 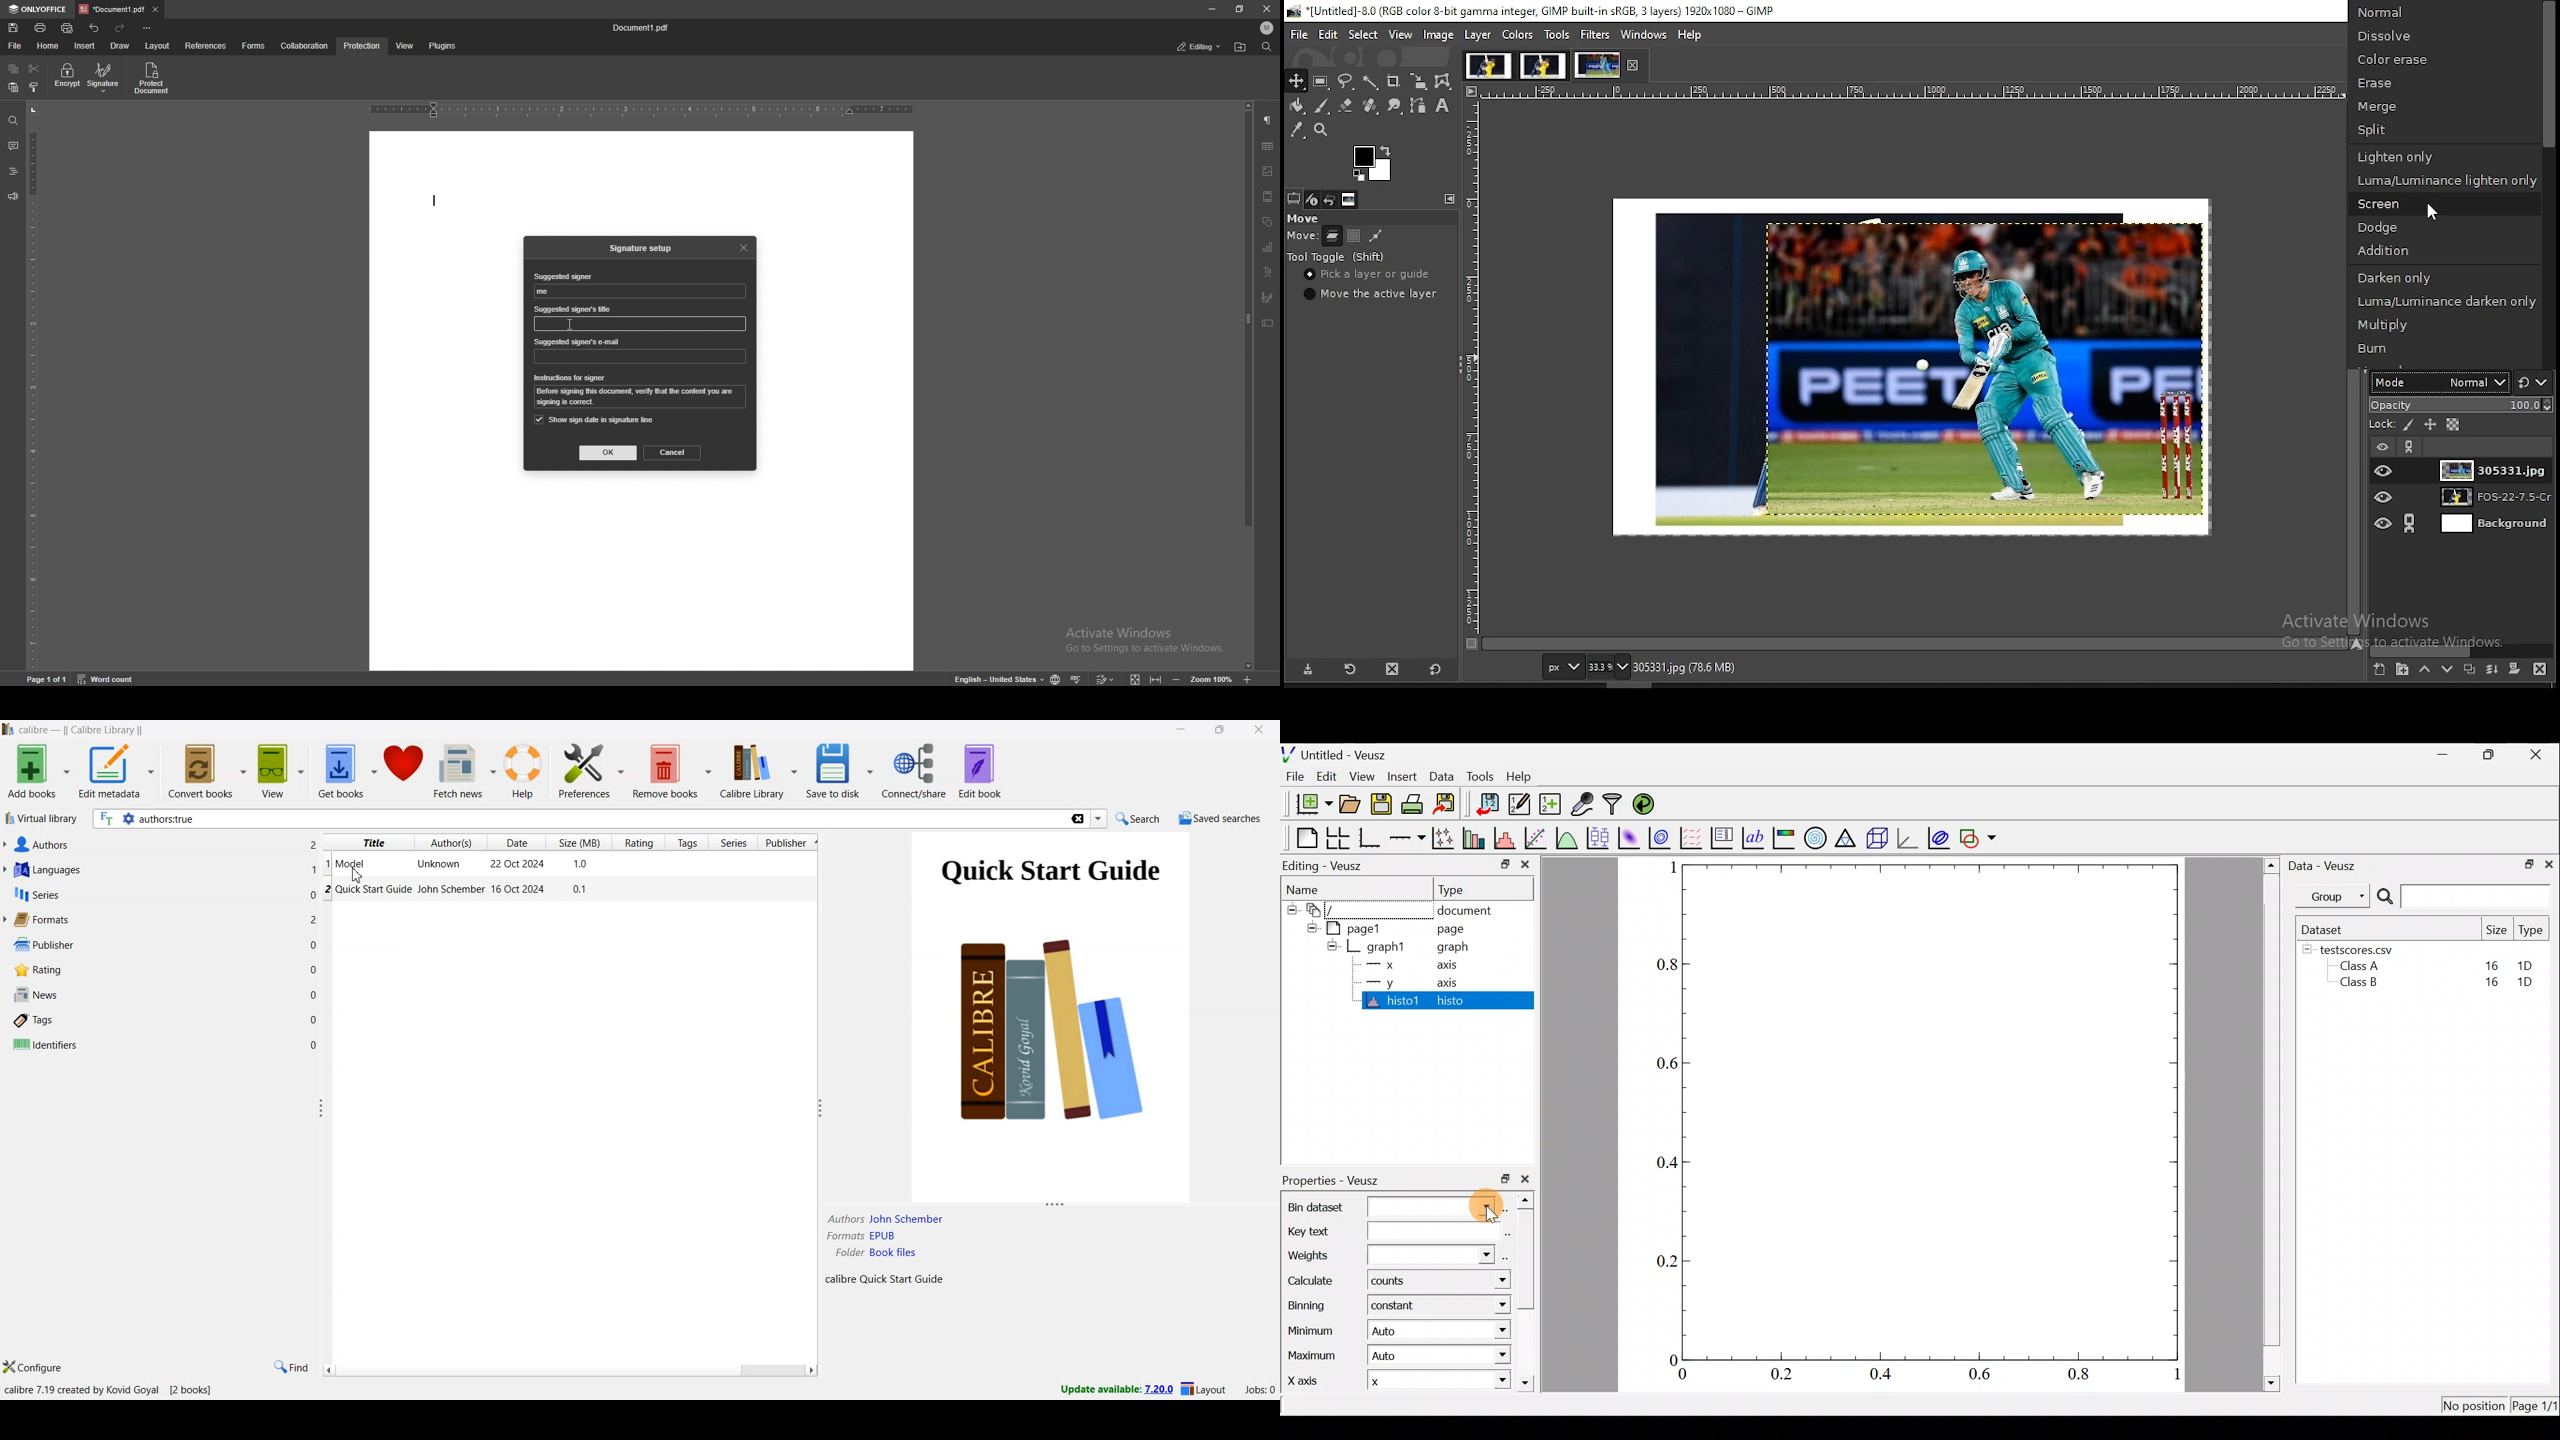 I want to click on view, so click(x=282, y=771).